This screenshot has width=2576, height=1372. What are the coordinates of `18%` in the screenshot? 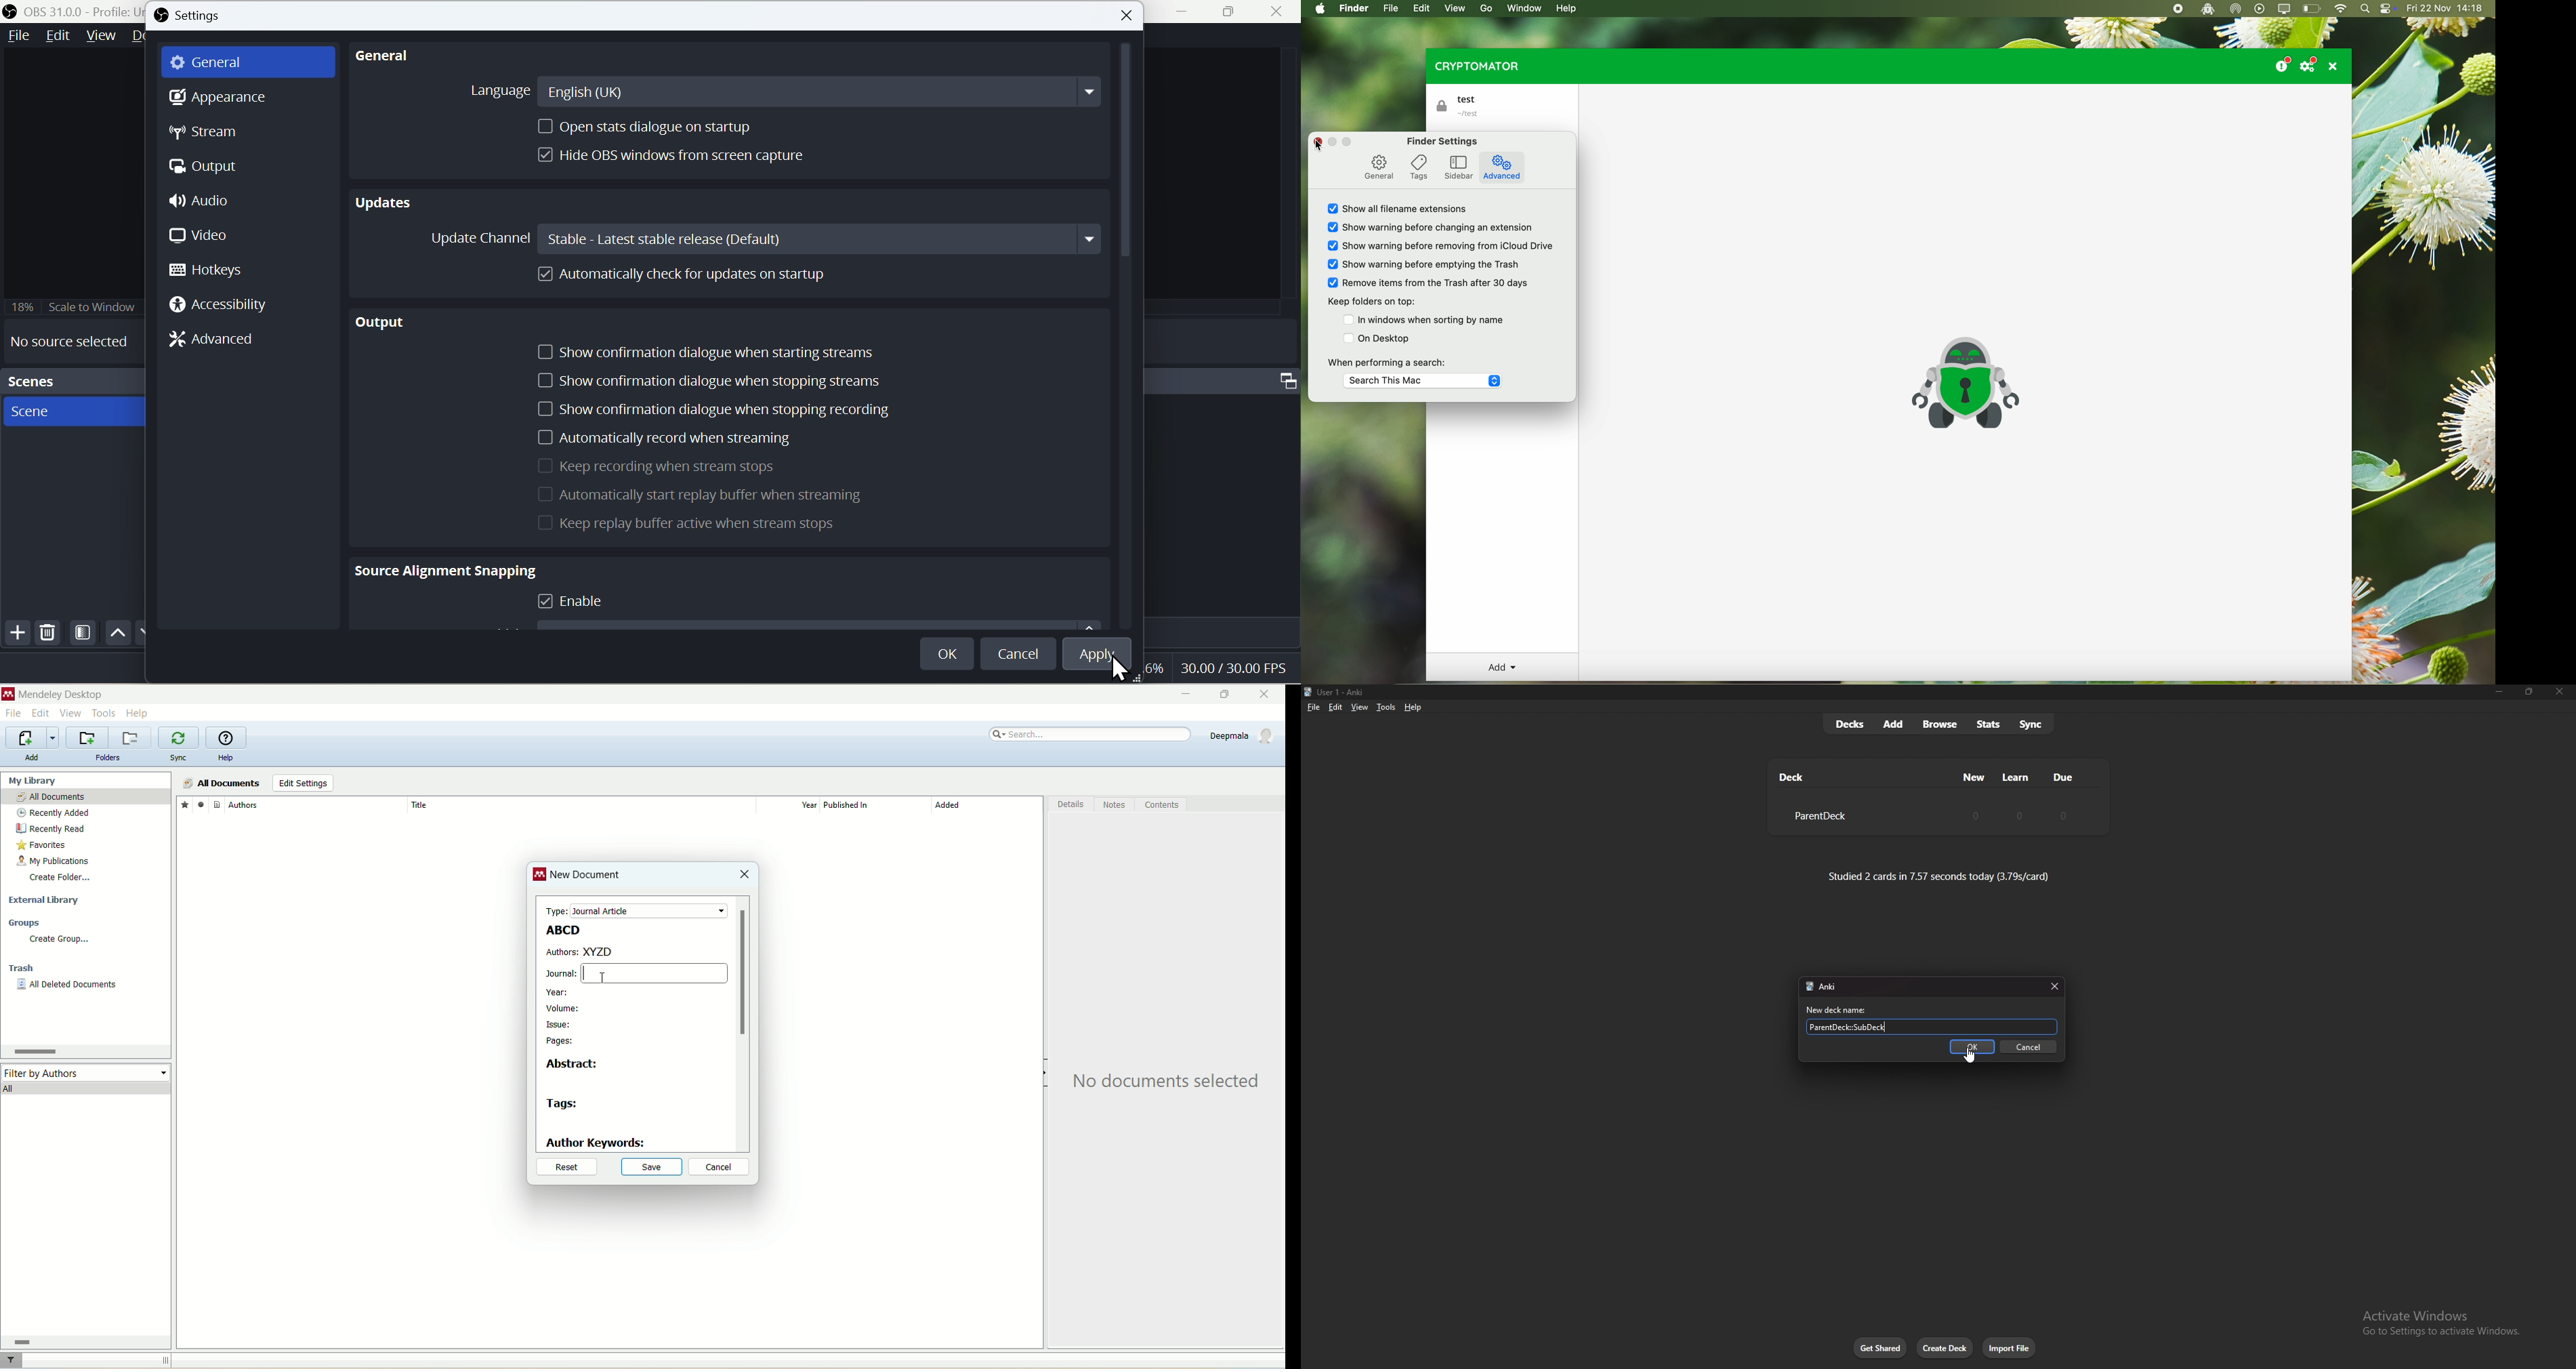 It's located at (22, 306).